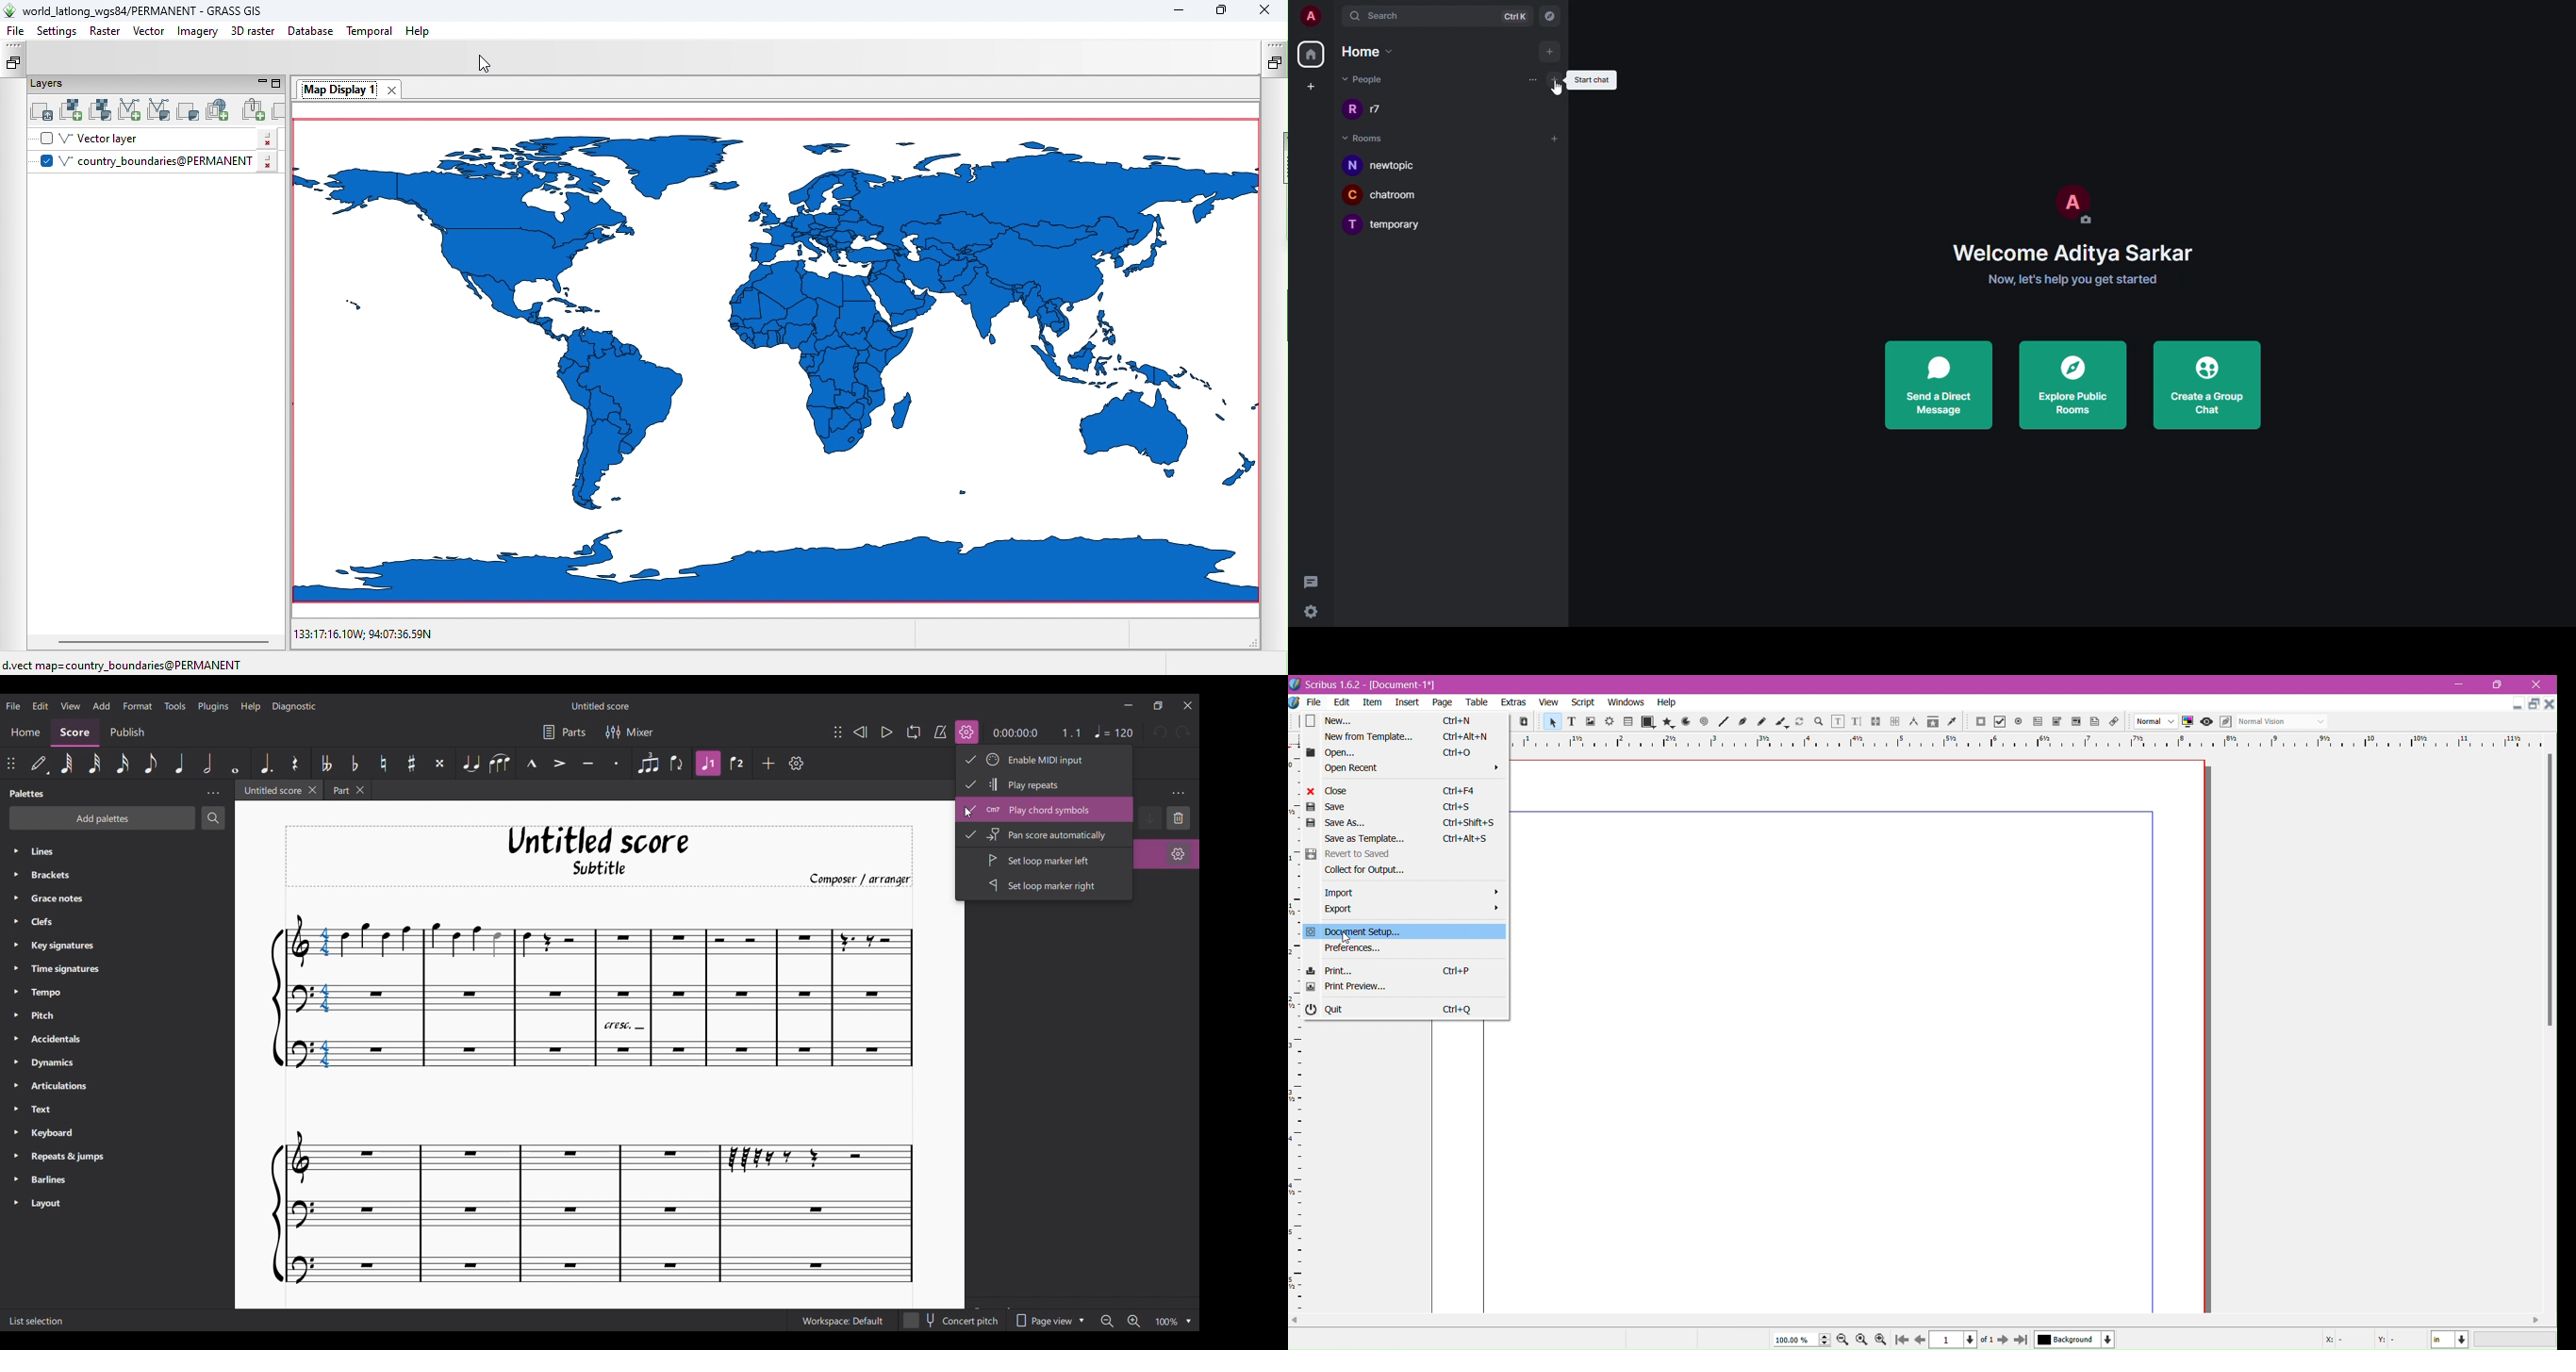 The height and width of the screenshot is (1372, 2576). I want to click on maximize, so click(2502, 685).